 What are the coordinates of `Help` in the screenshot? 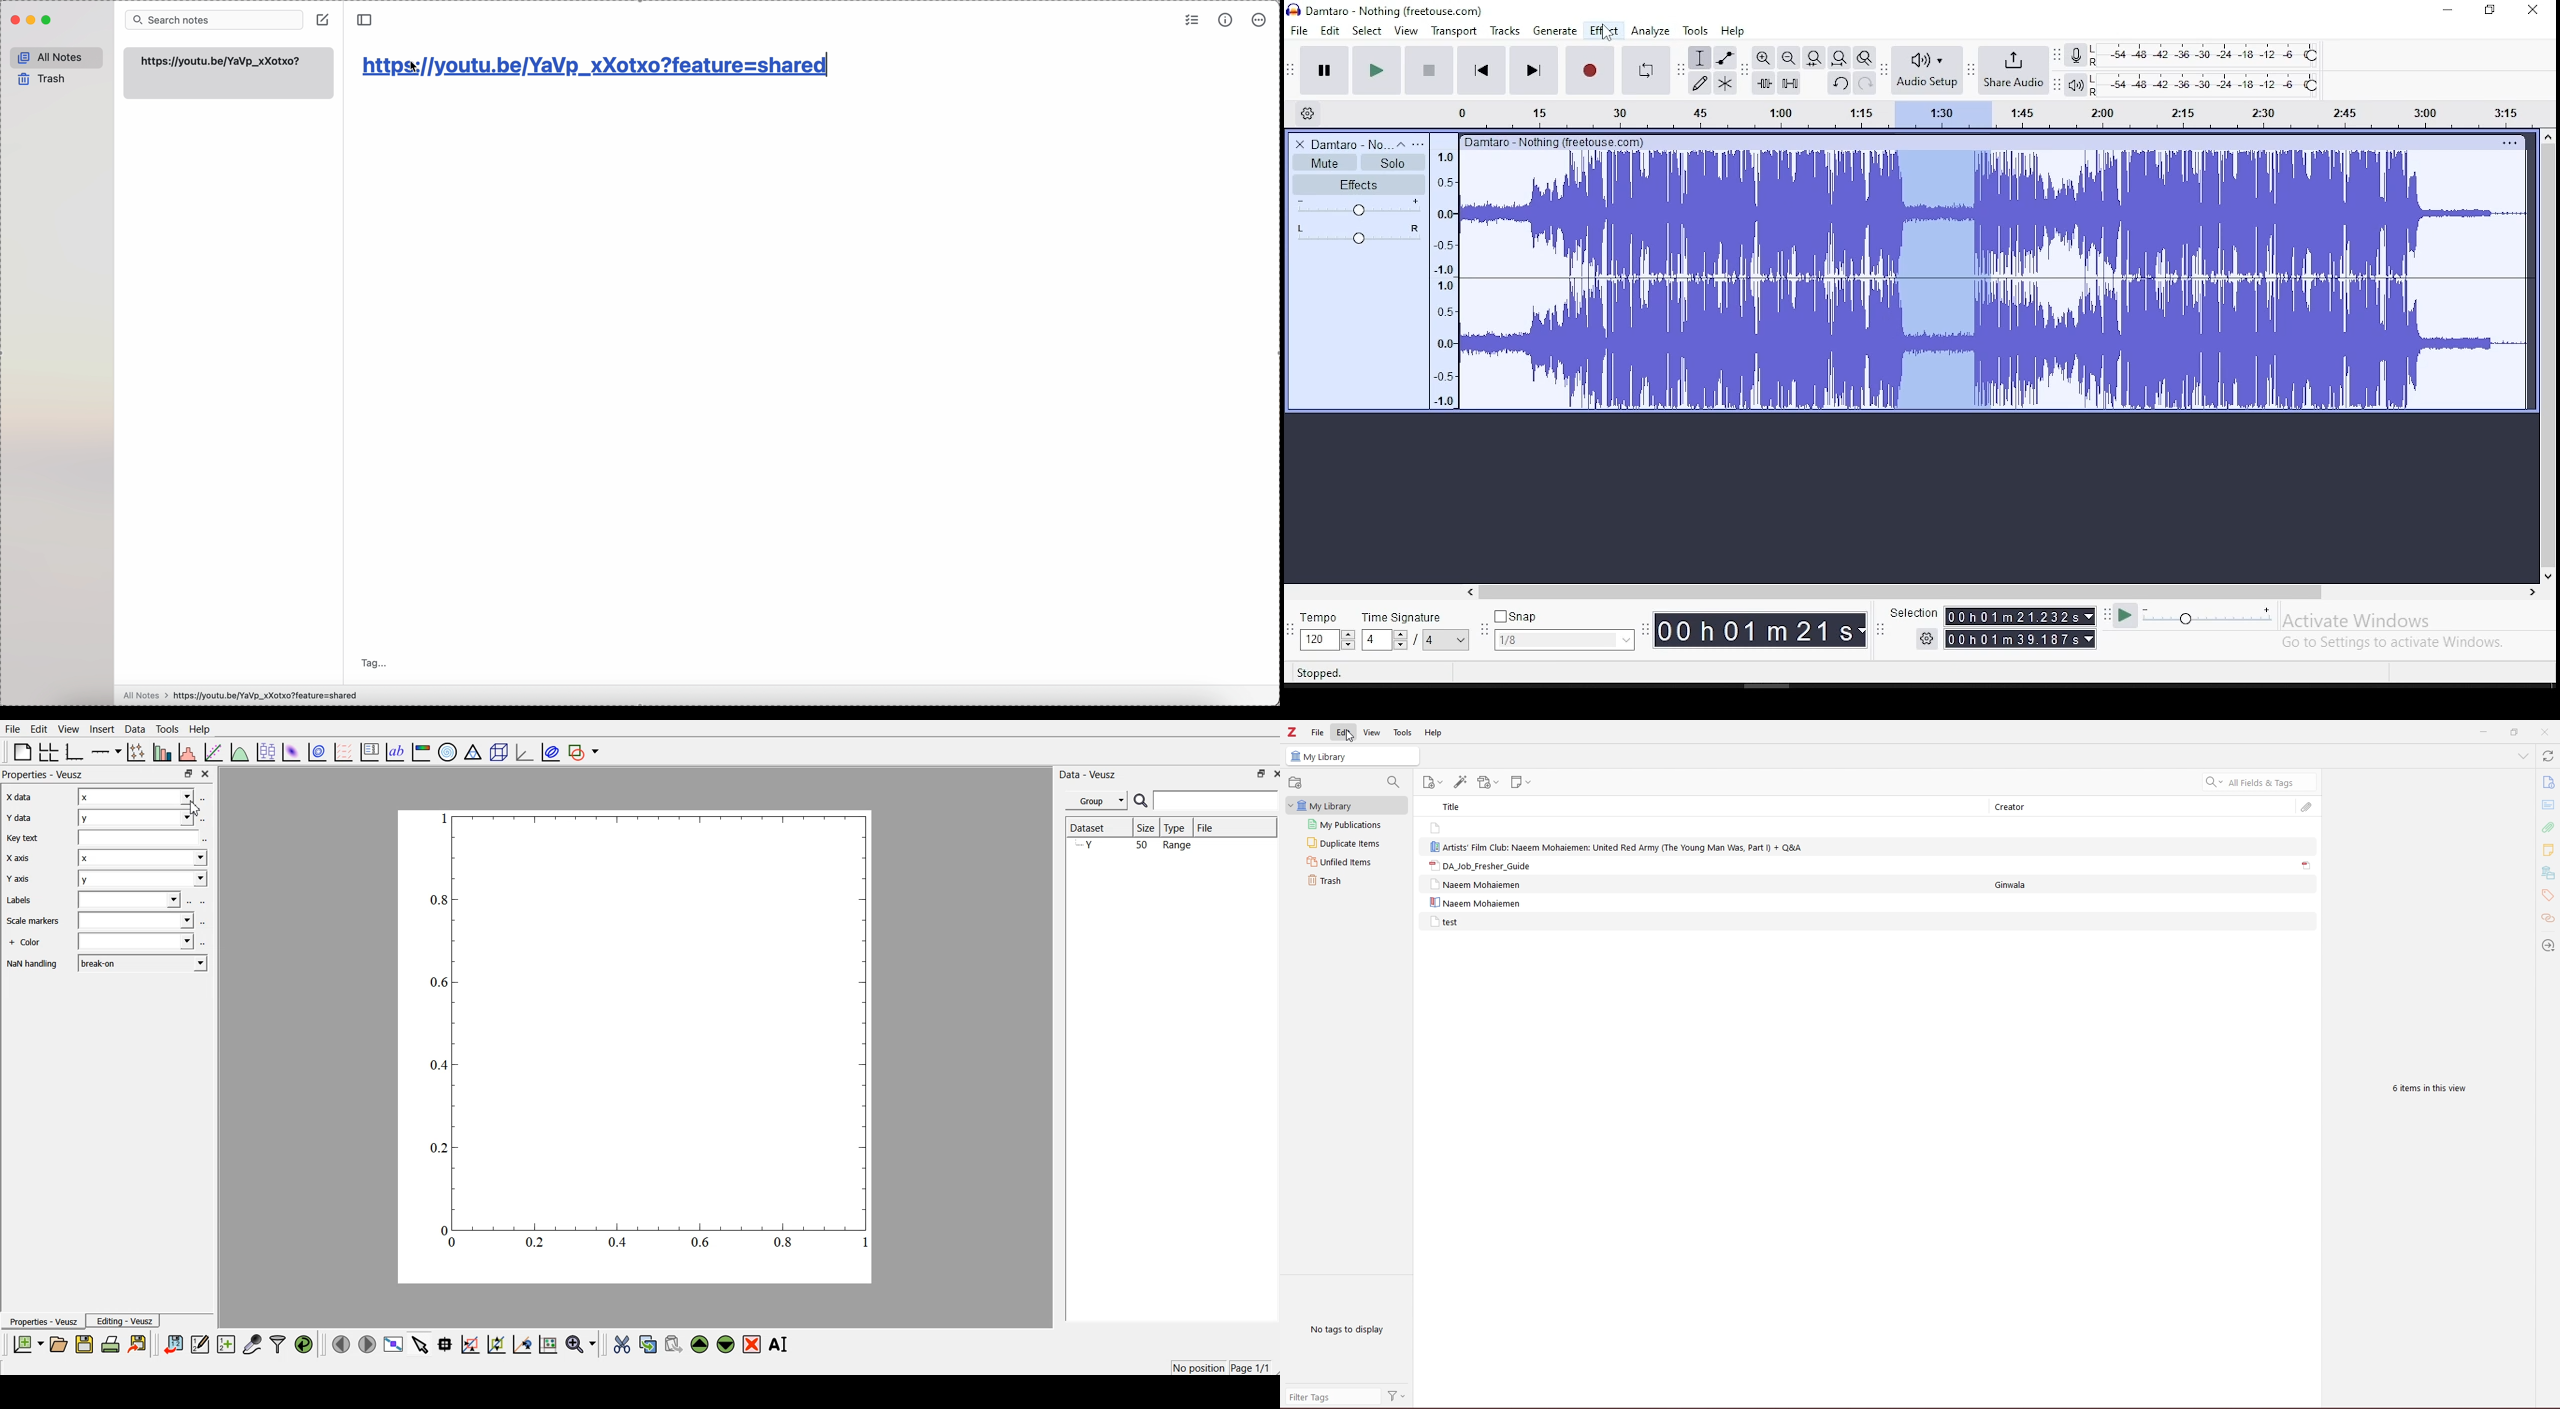 It's located at (200, 730).